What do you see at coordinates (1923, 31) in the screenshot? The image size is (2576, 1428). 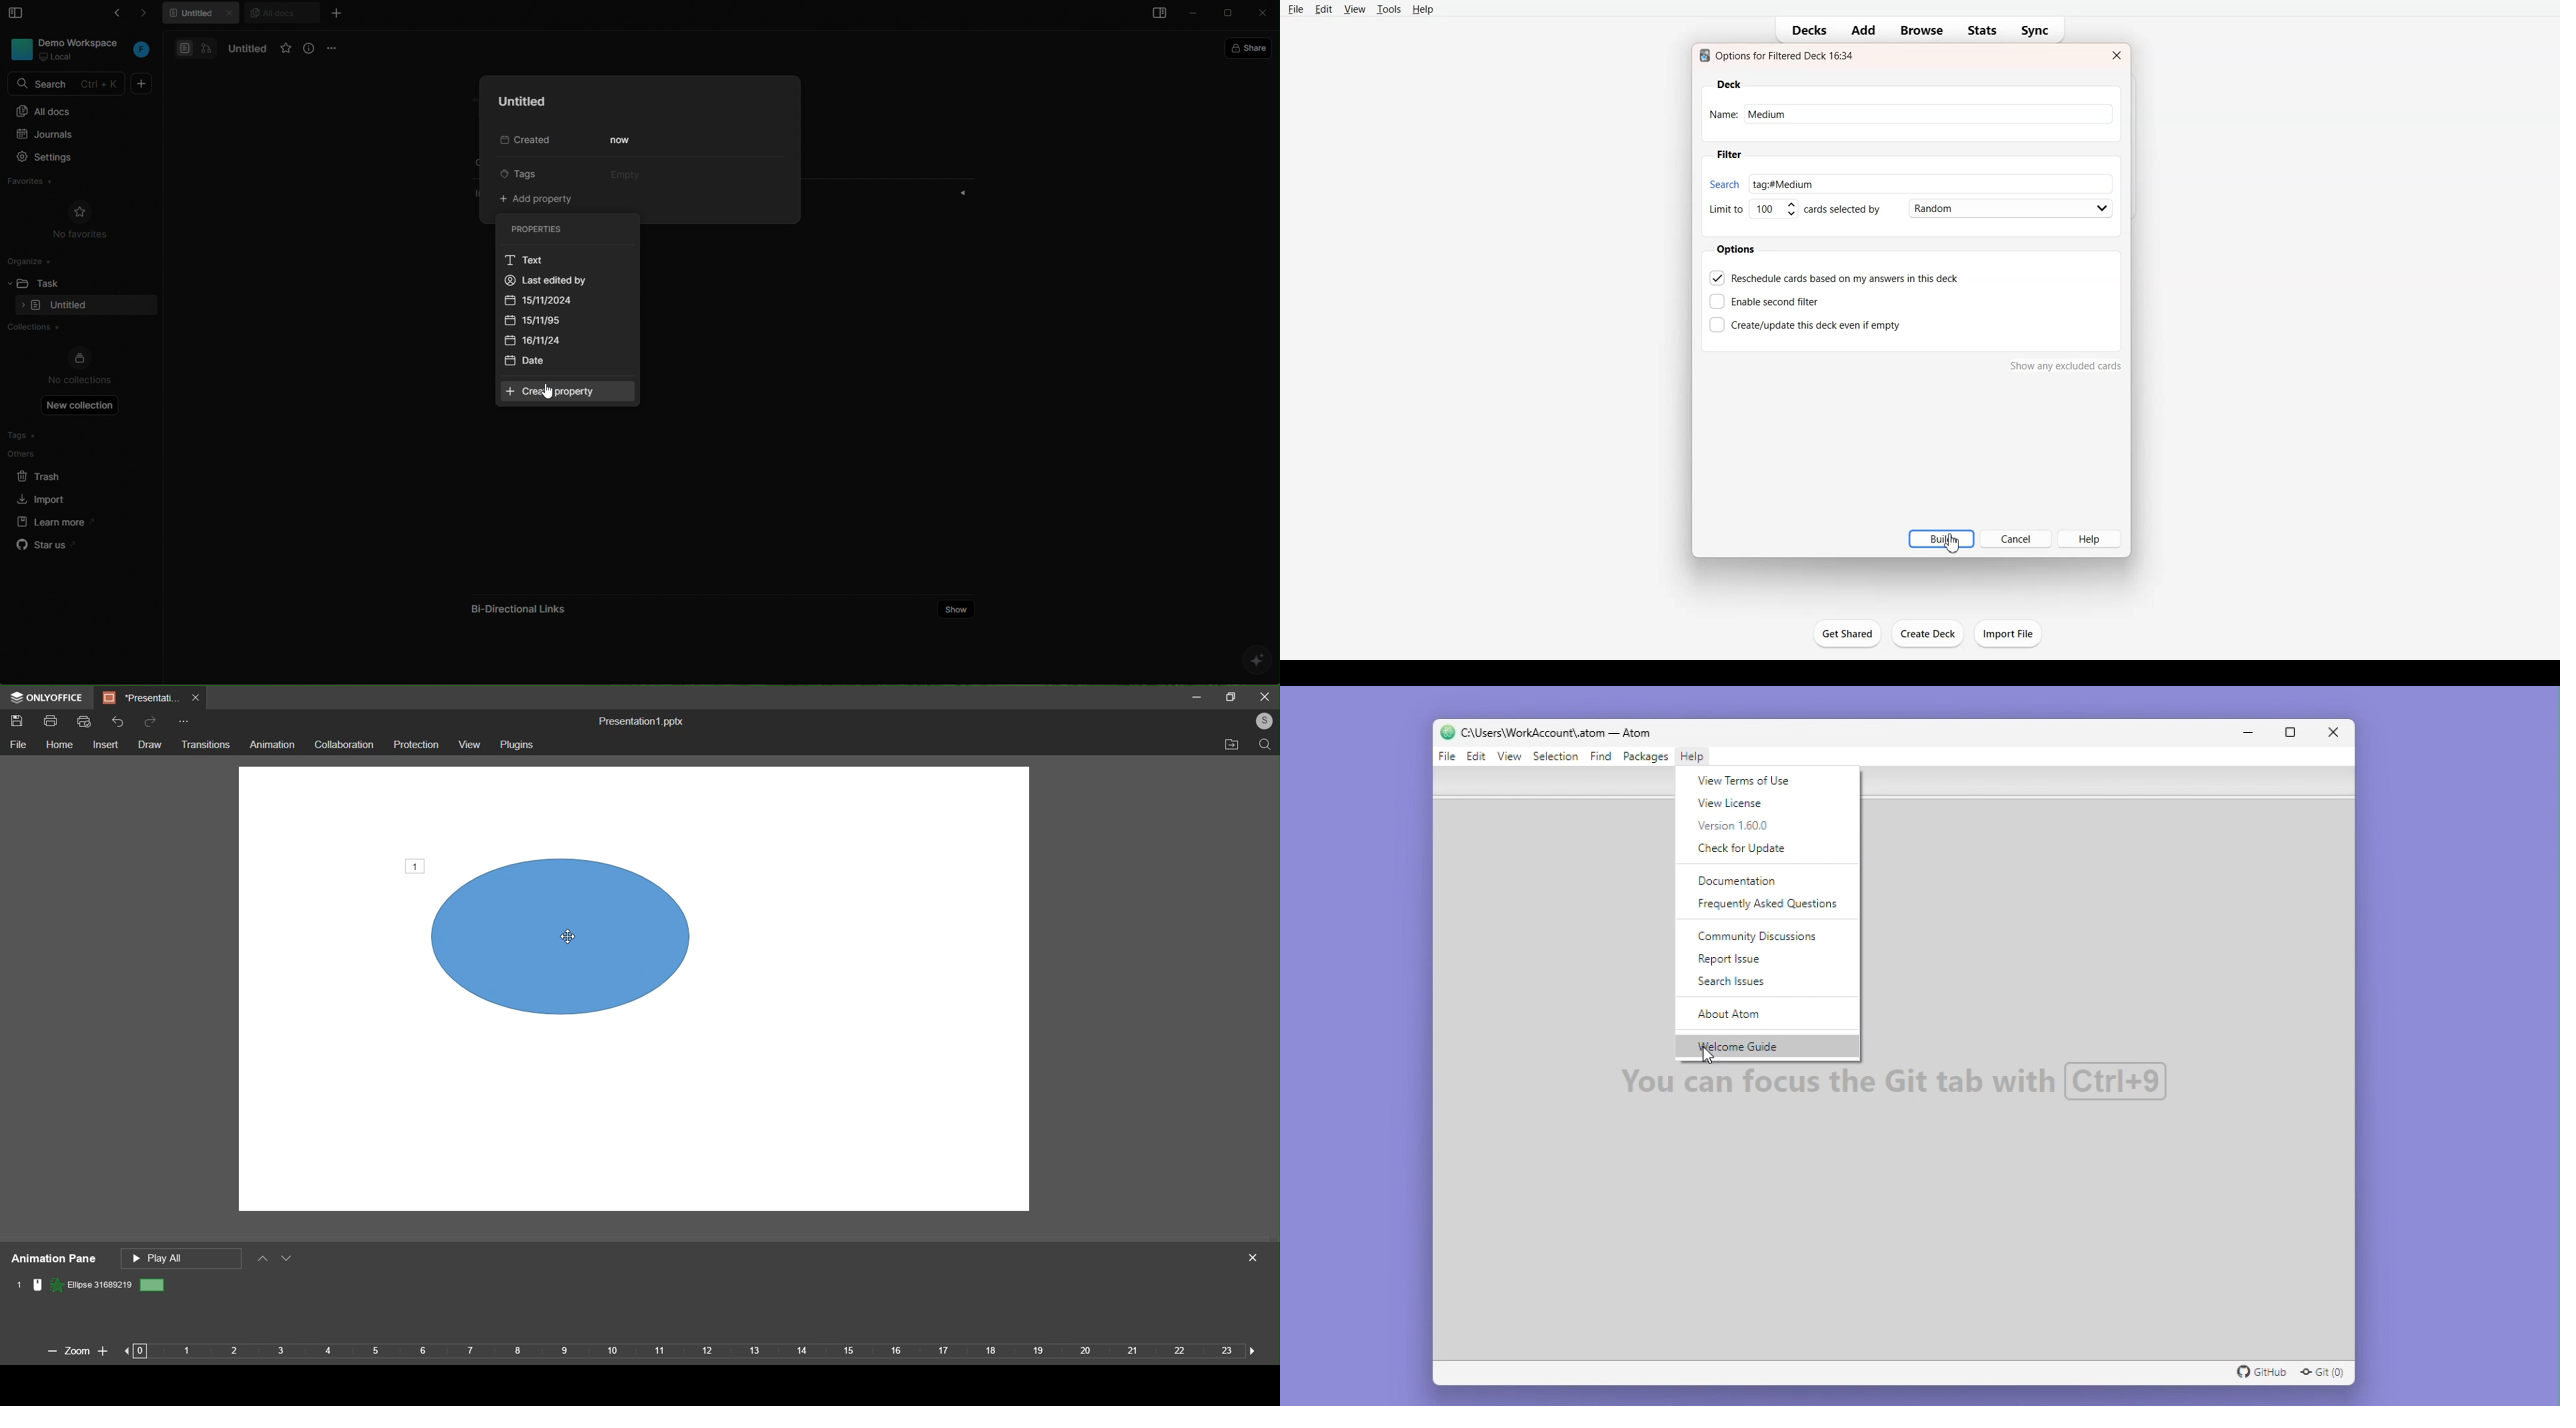 I see `Browse` at bounding box center [1923, 31].